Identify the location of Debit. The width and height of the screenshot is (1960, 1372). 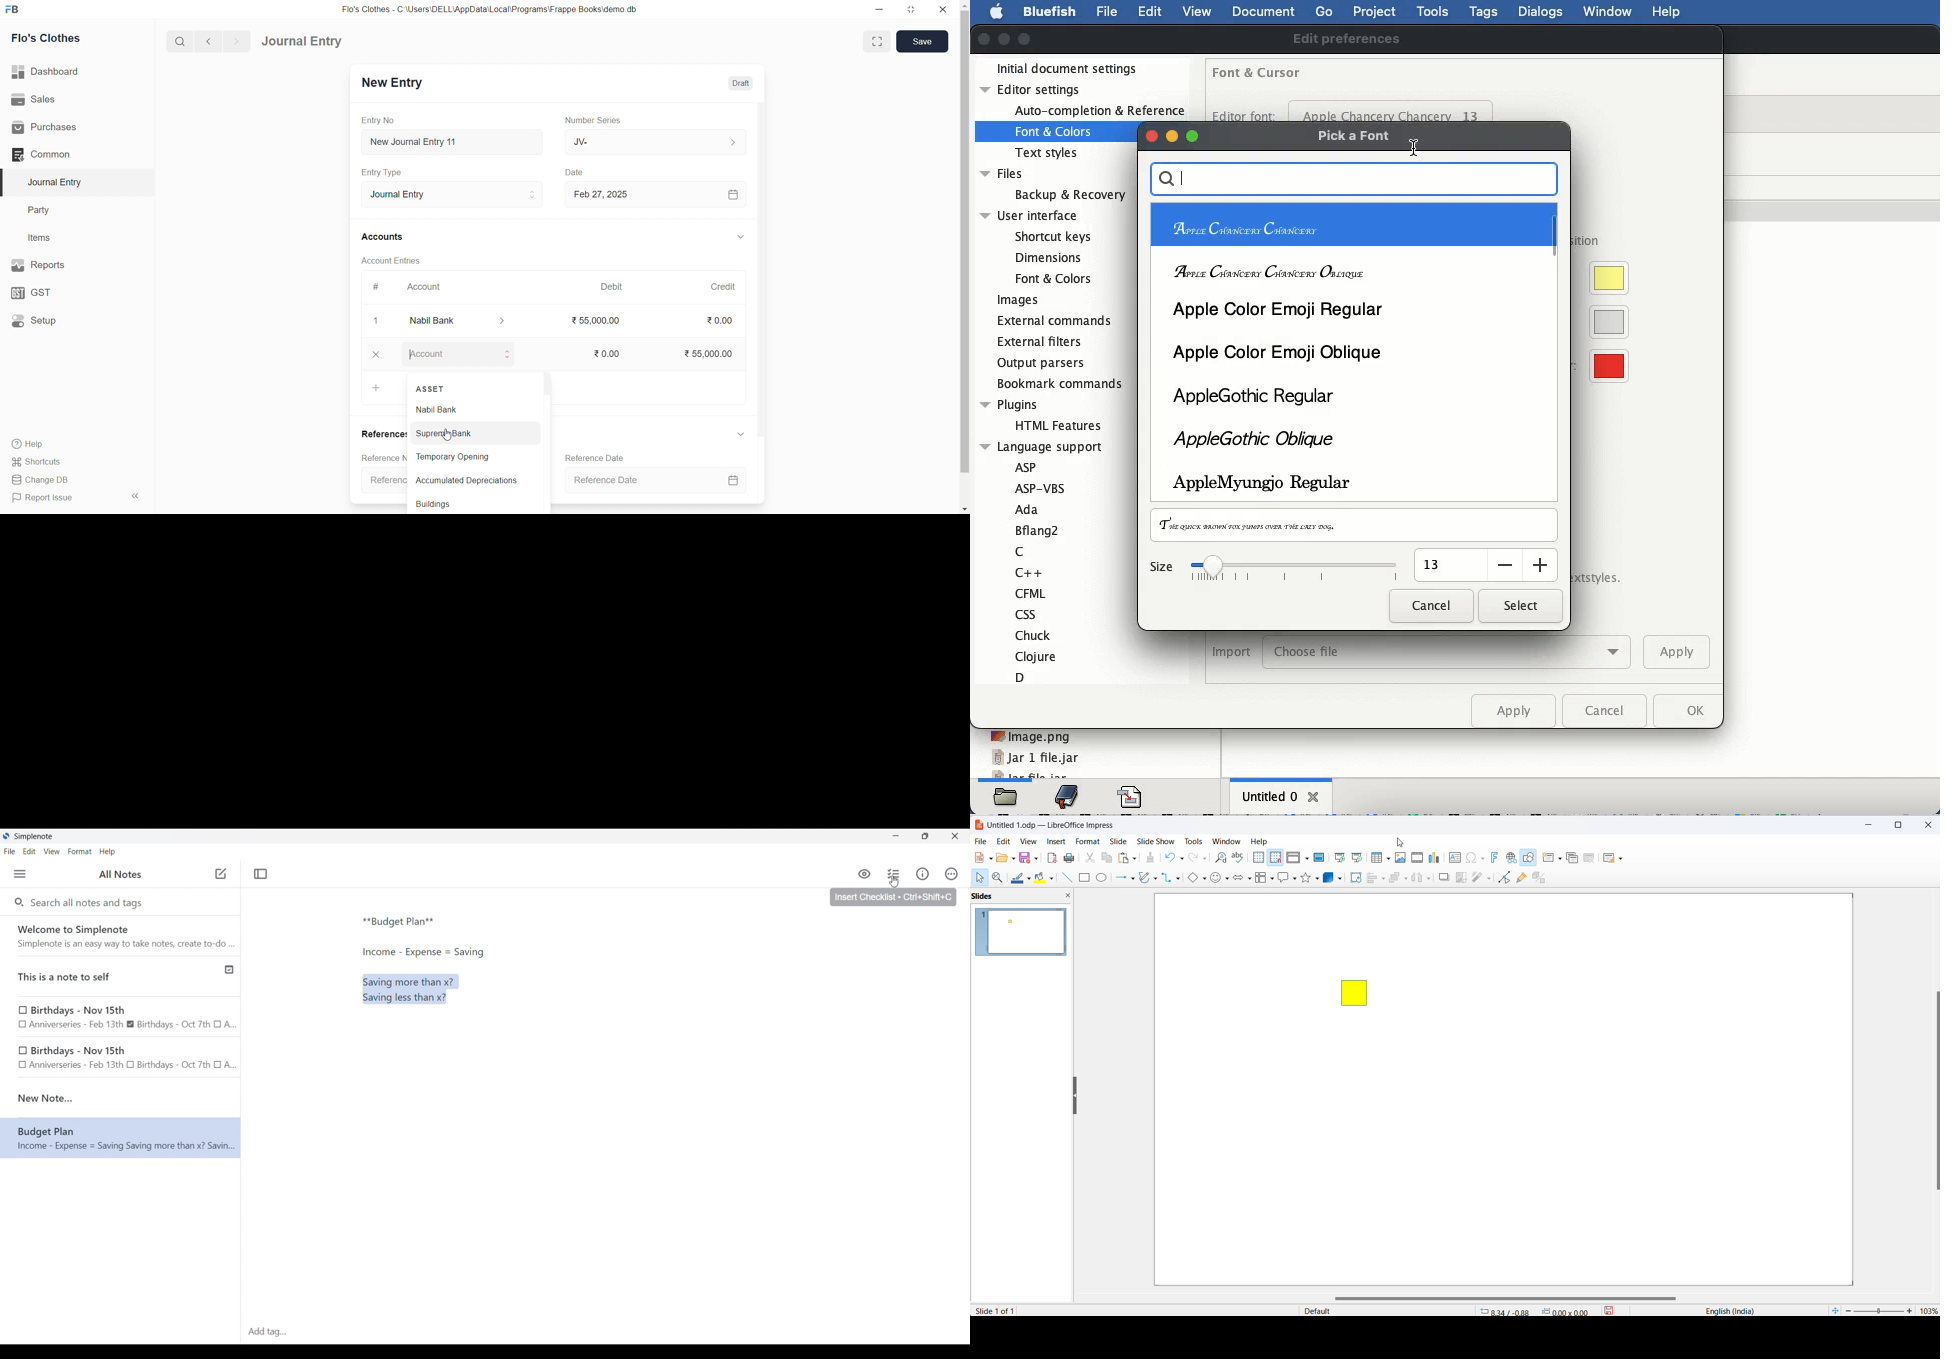
(619, 286).